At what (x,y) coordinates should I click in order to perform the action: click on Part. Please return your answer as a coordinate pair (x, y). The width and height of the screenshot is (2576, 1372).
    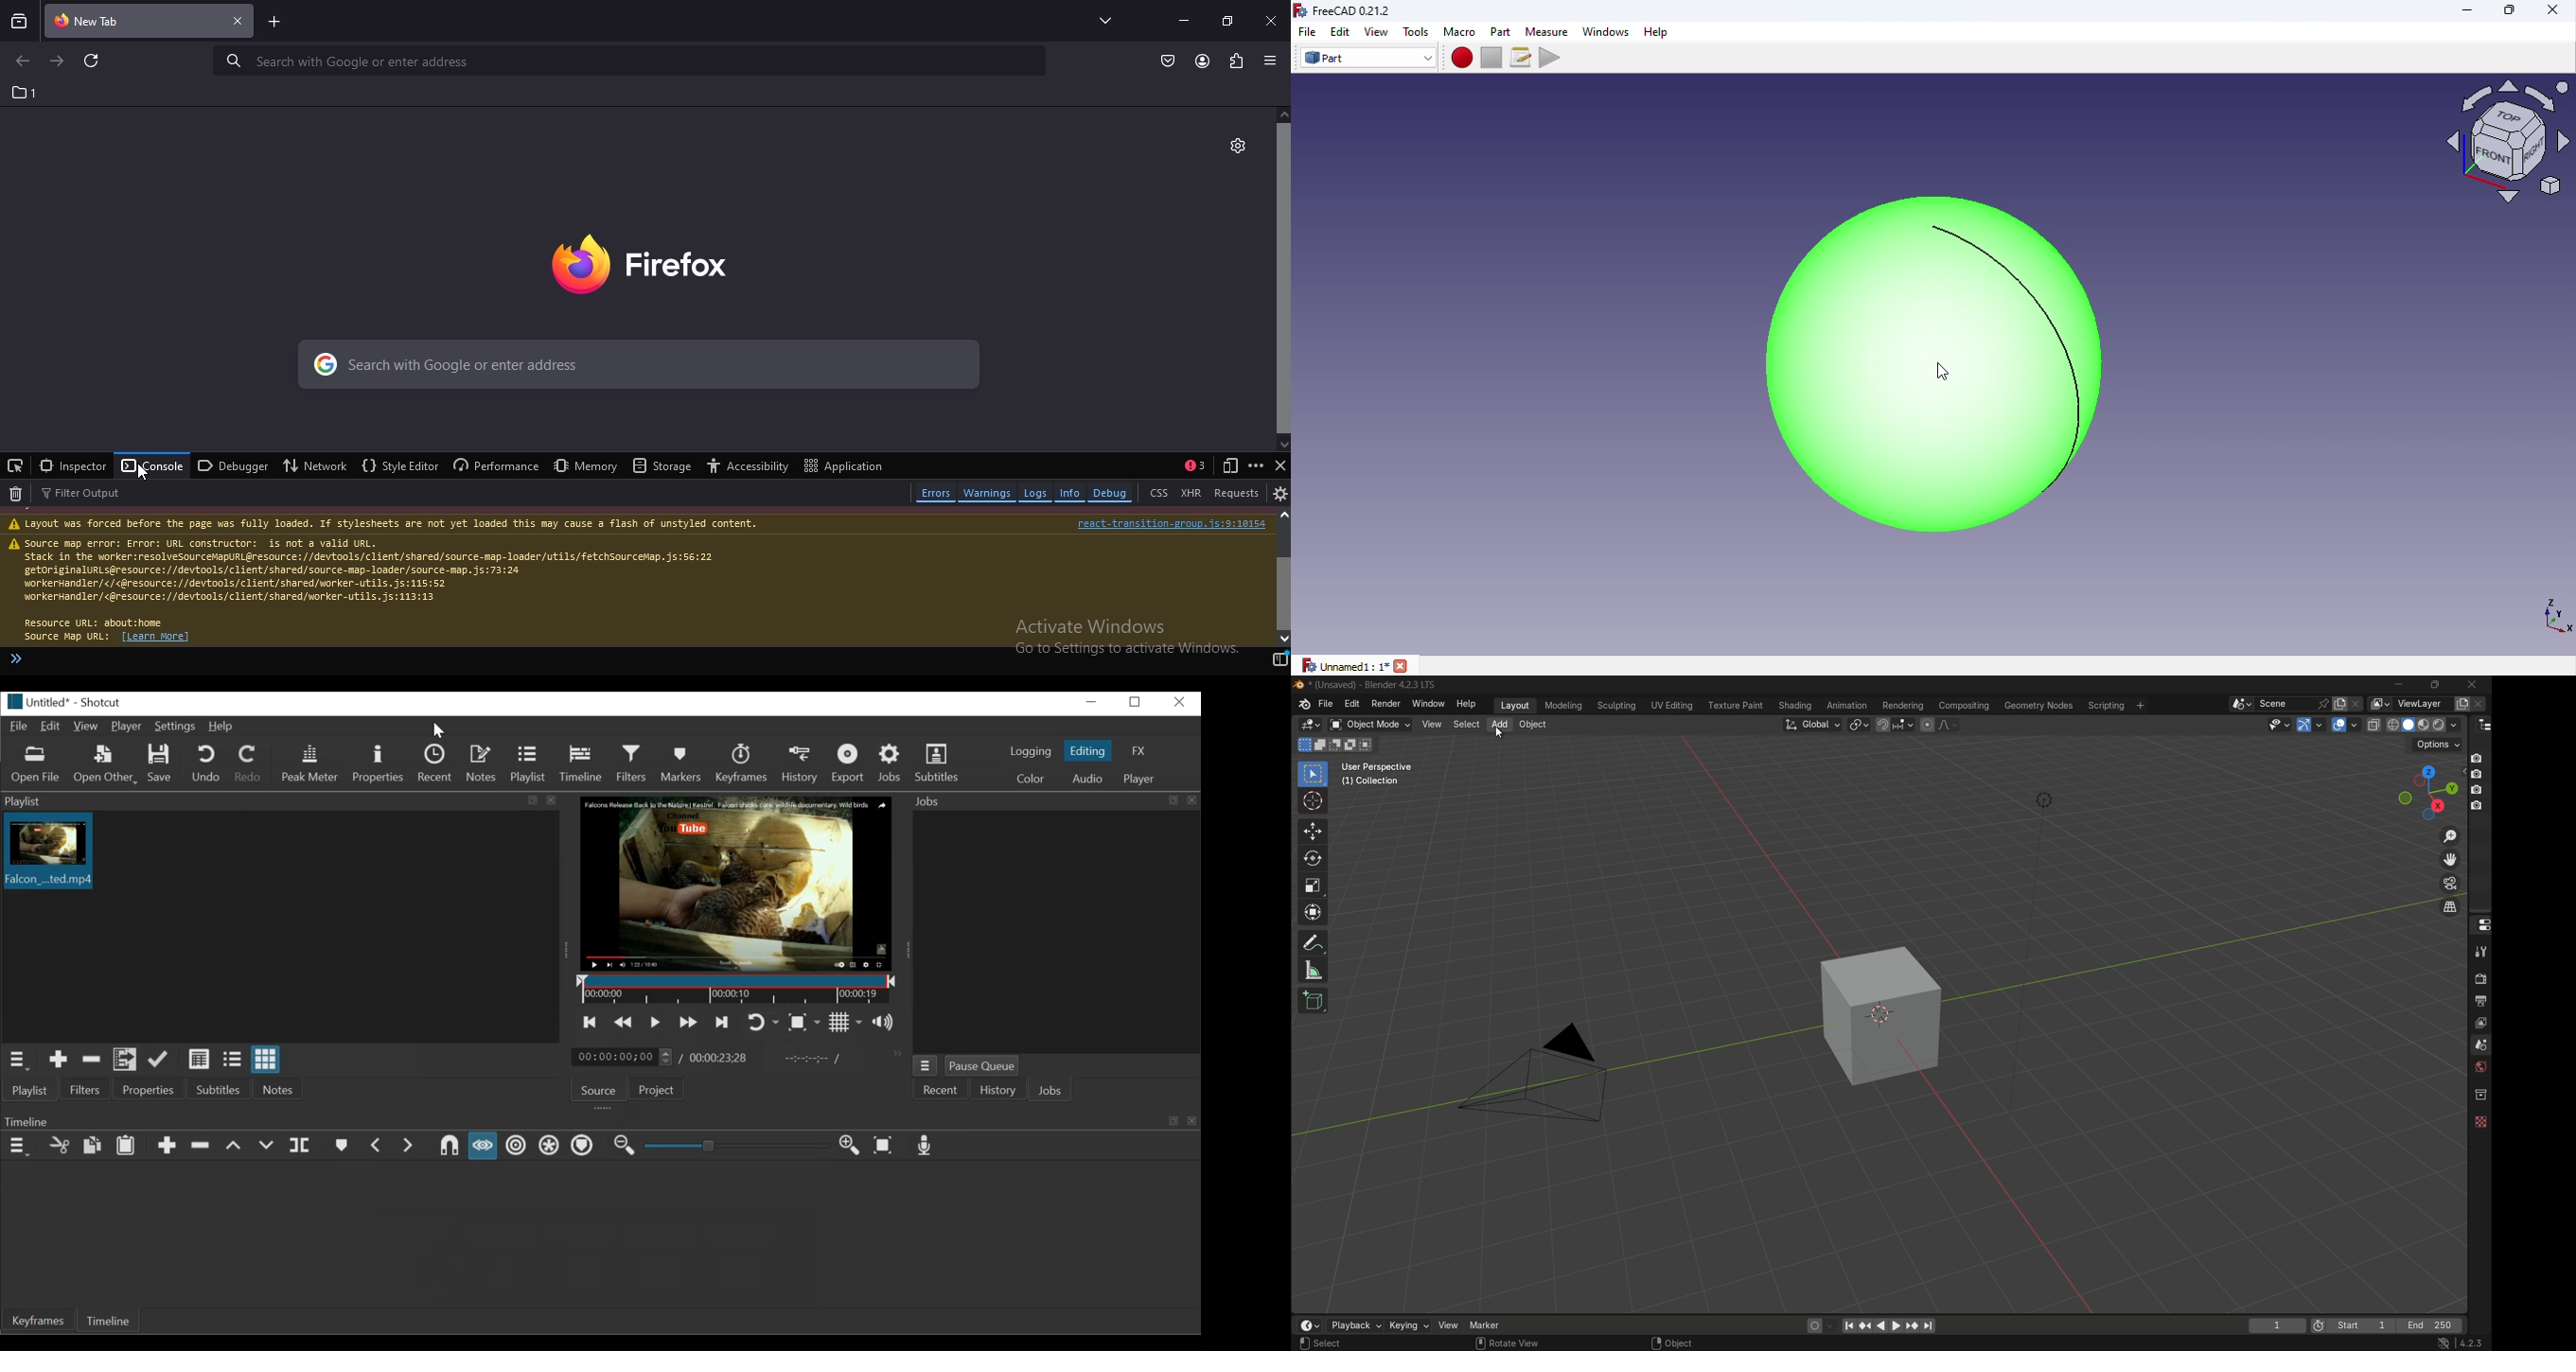
    Looking at the image, I should click on (1503, 31).